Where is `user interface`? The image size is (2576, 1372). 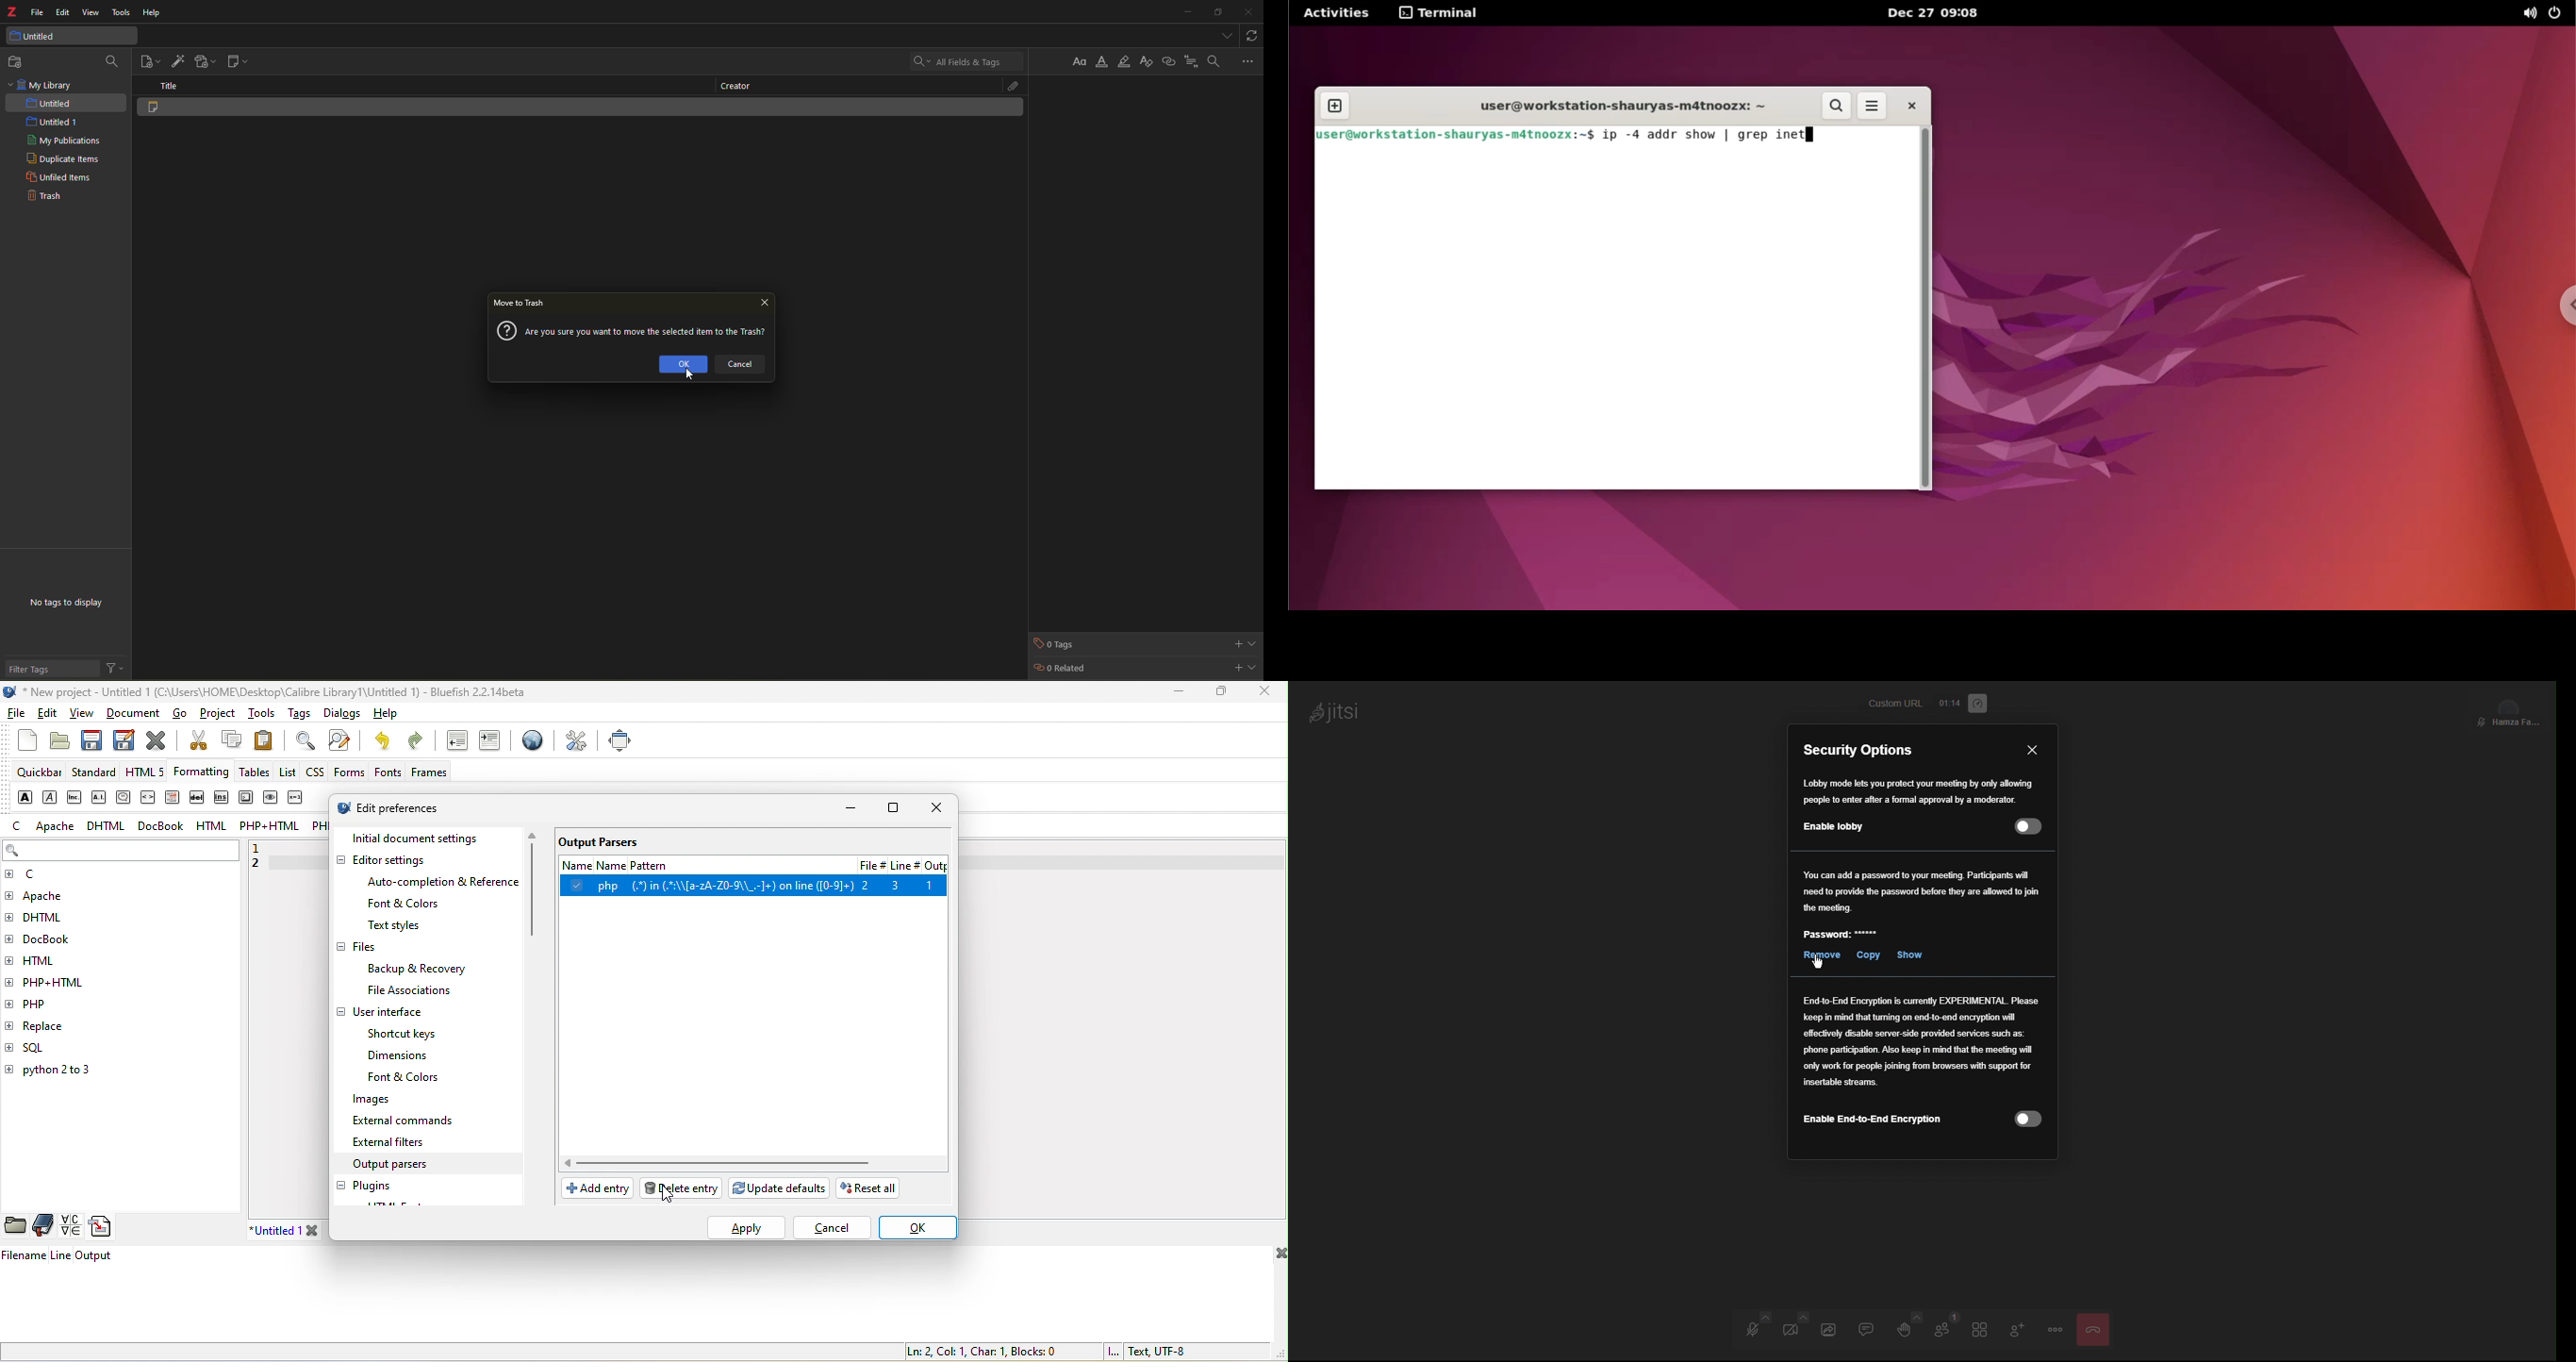
user interface is located at coordinates (382, 1013).